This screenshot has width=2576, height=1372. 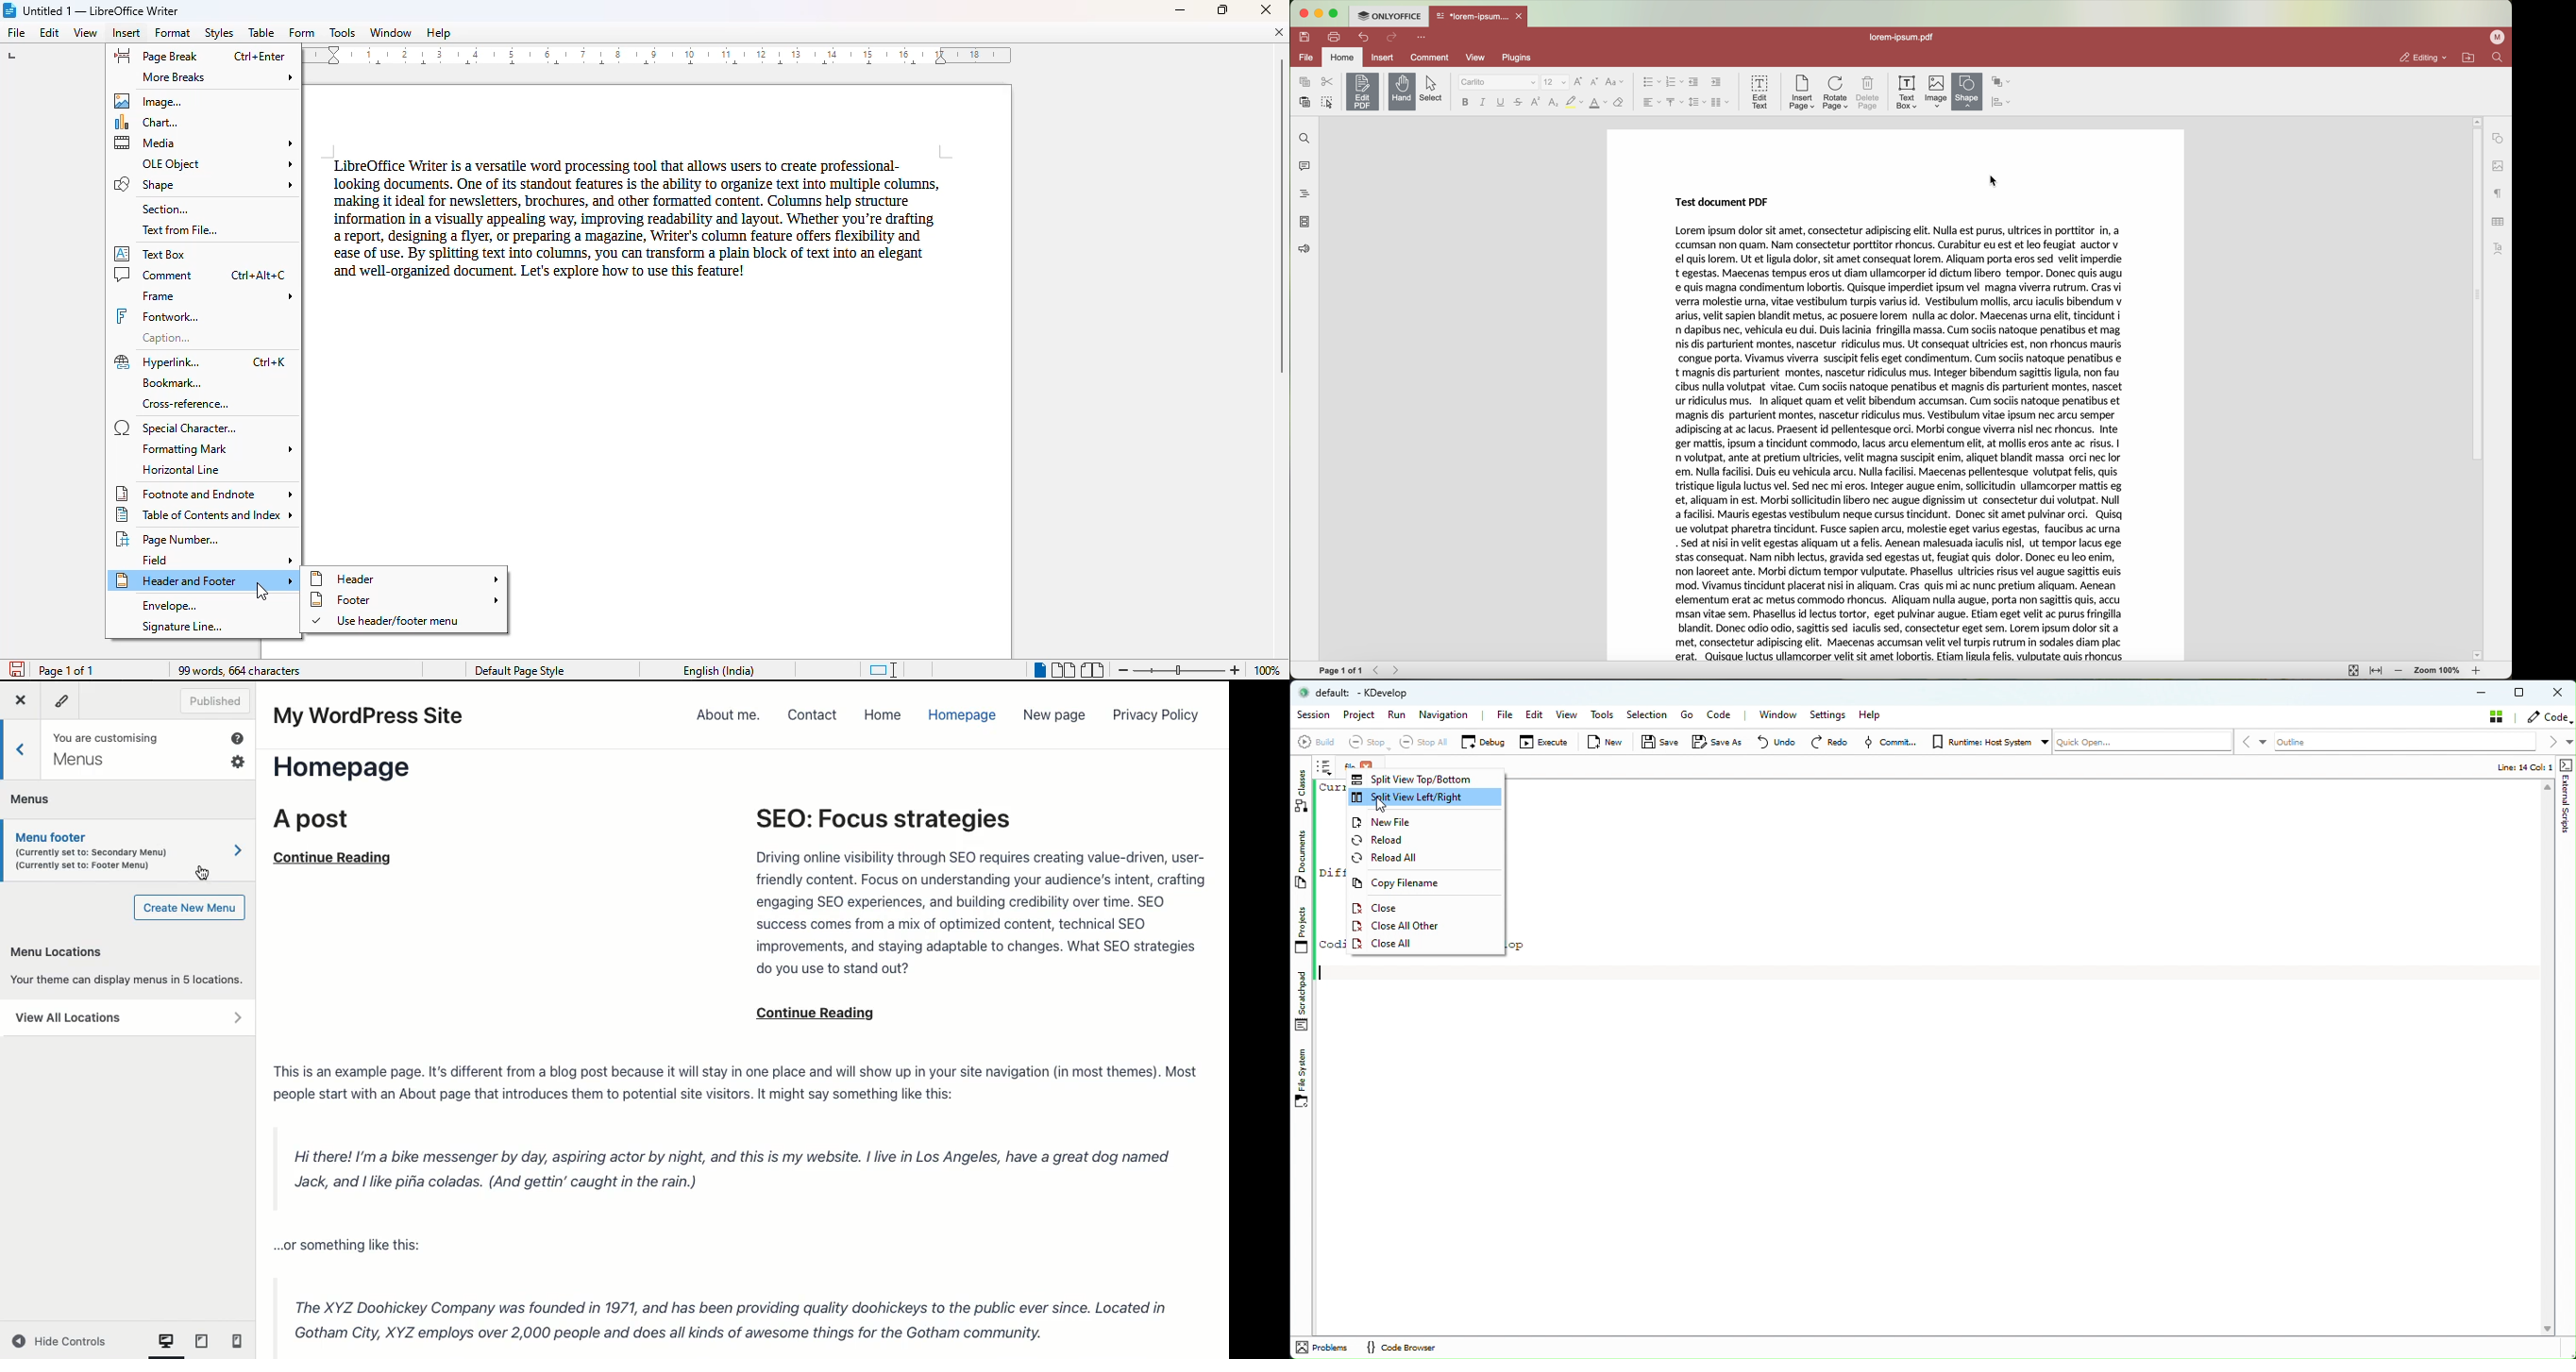 I want to click on header and footer, so click(x=204, y=580).